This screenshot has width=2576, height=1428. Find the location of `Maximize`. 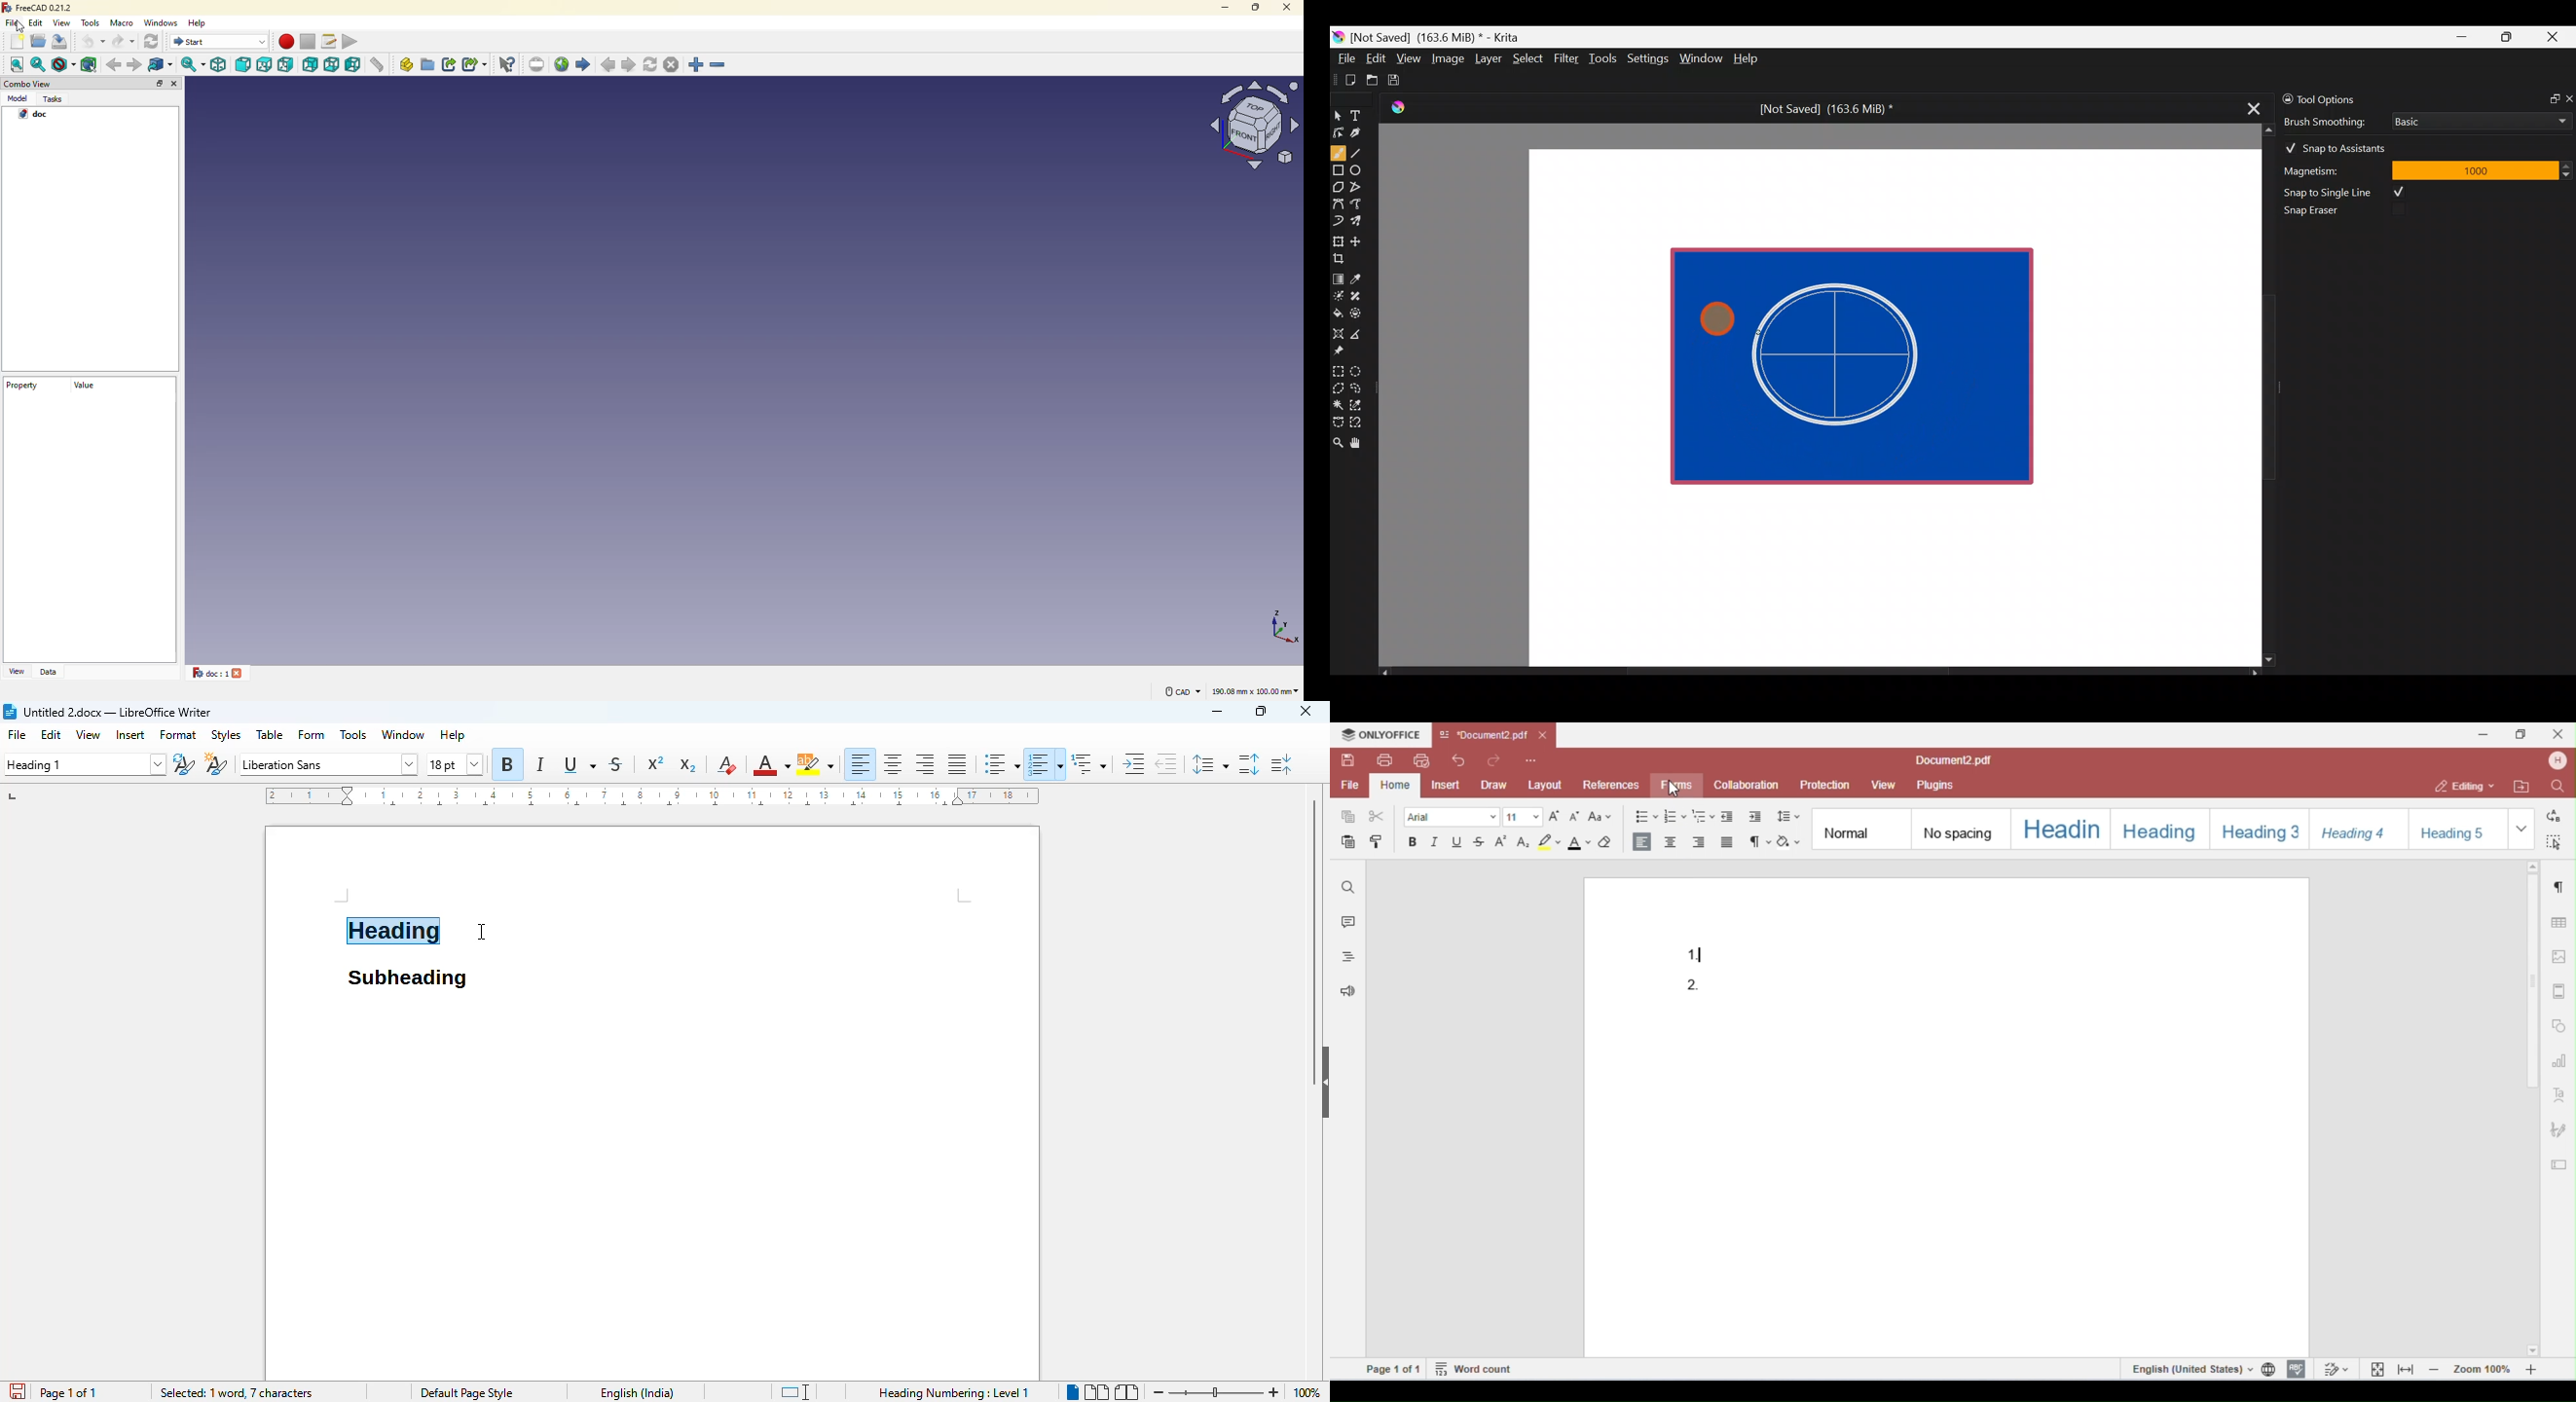

Maximize is located at coordinates (2506, 36).